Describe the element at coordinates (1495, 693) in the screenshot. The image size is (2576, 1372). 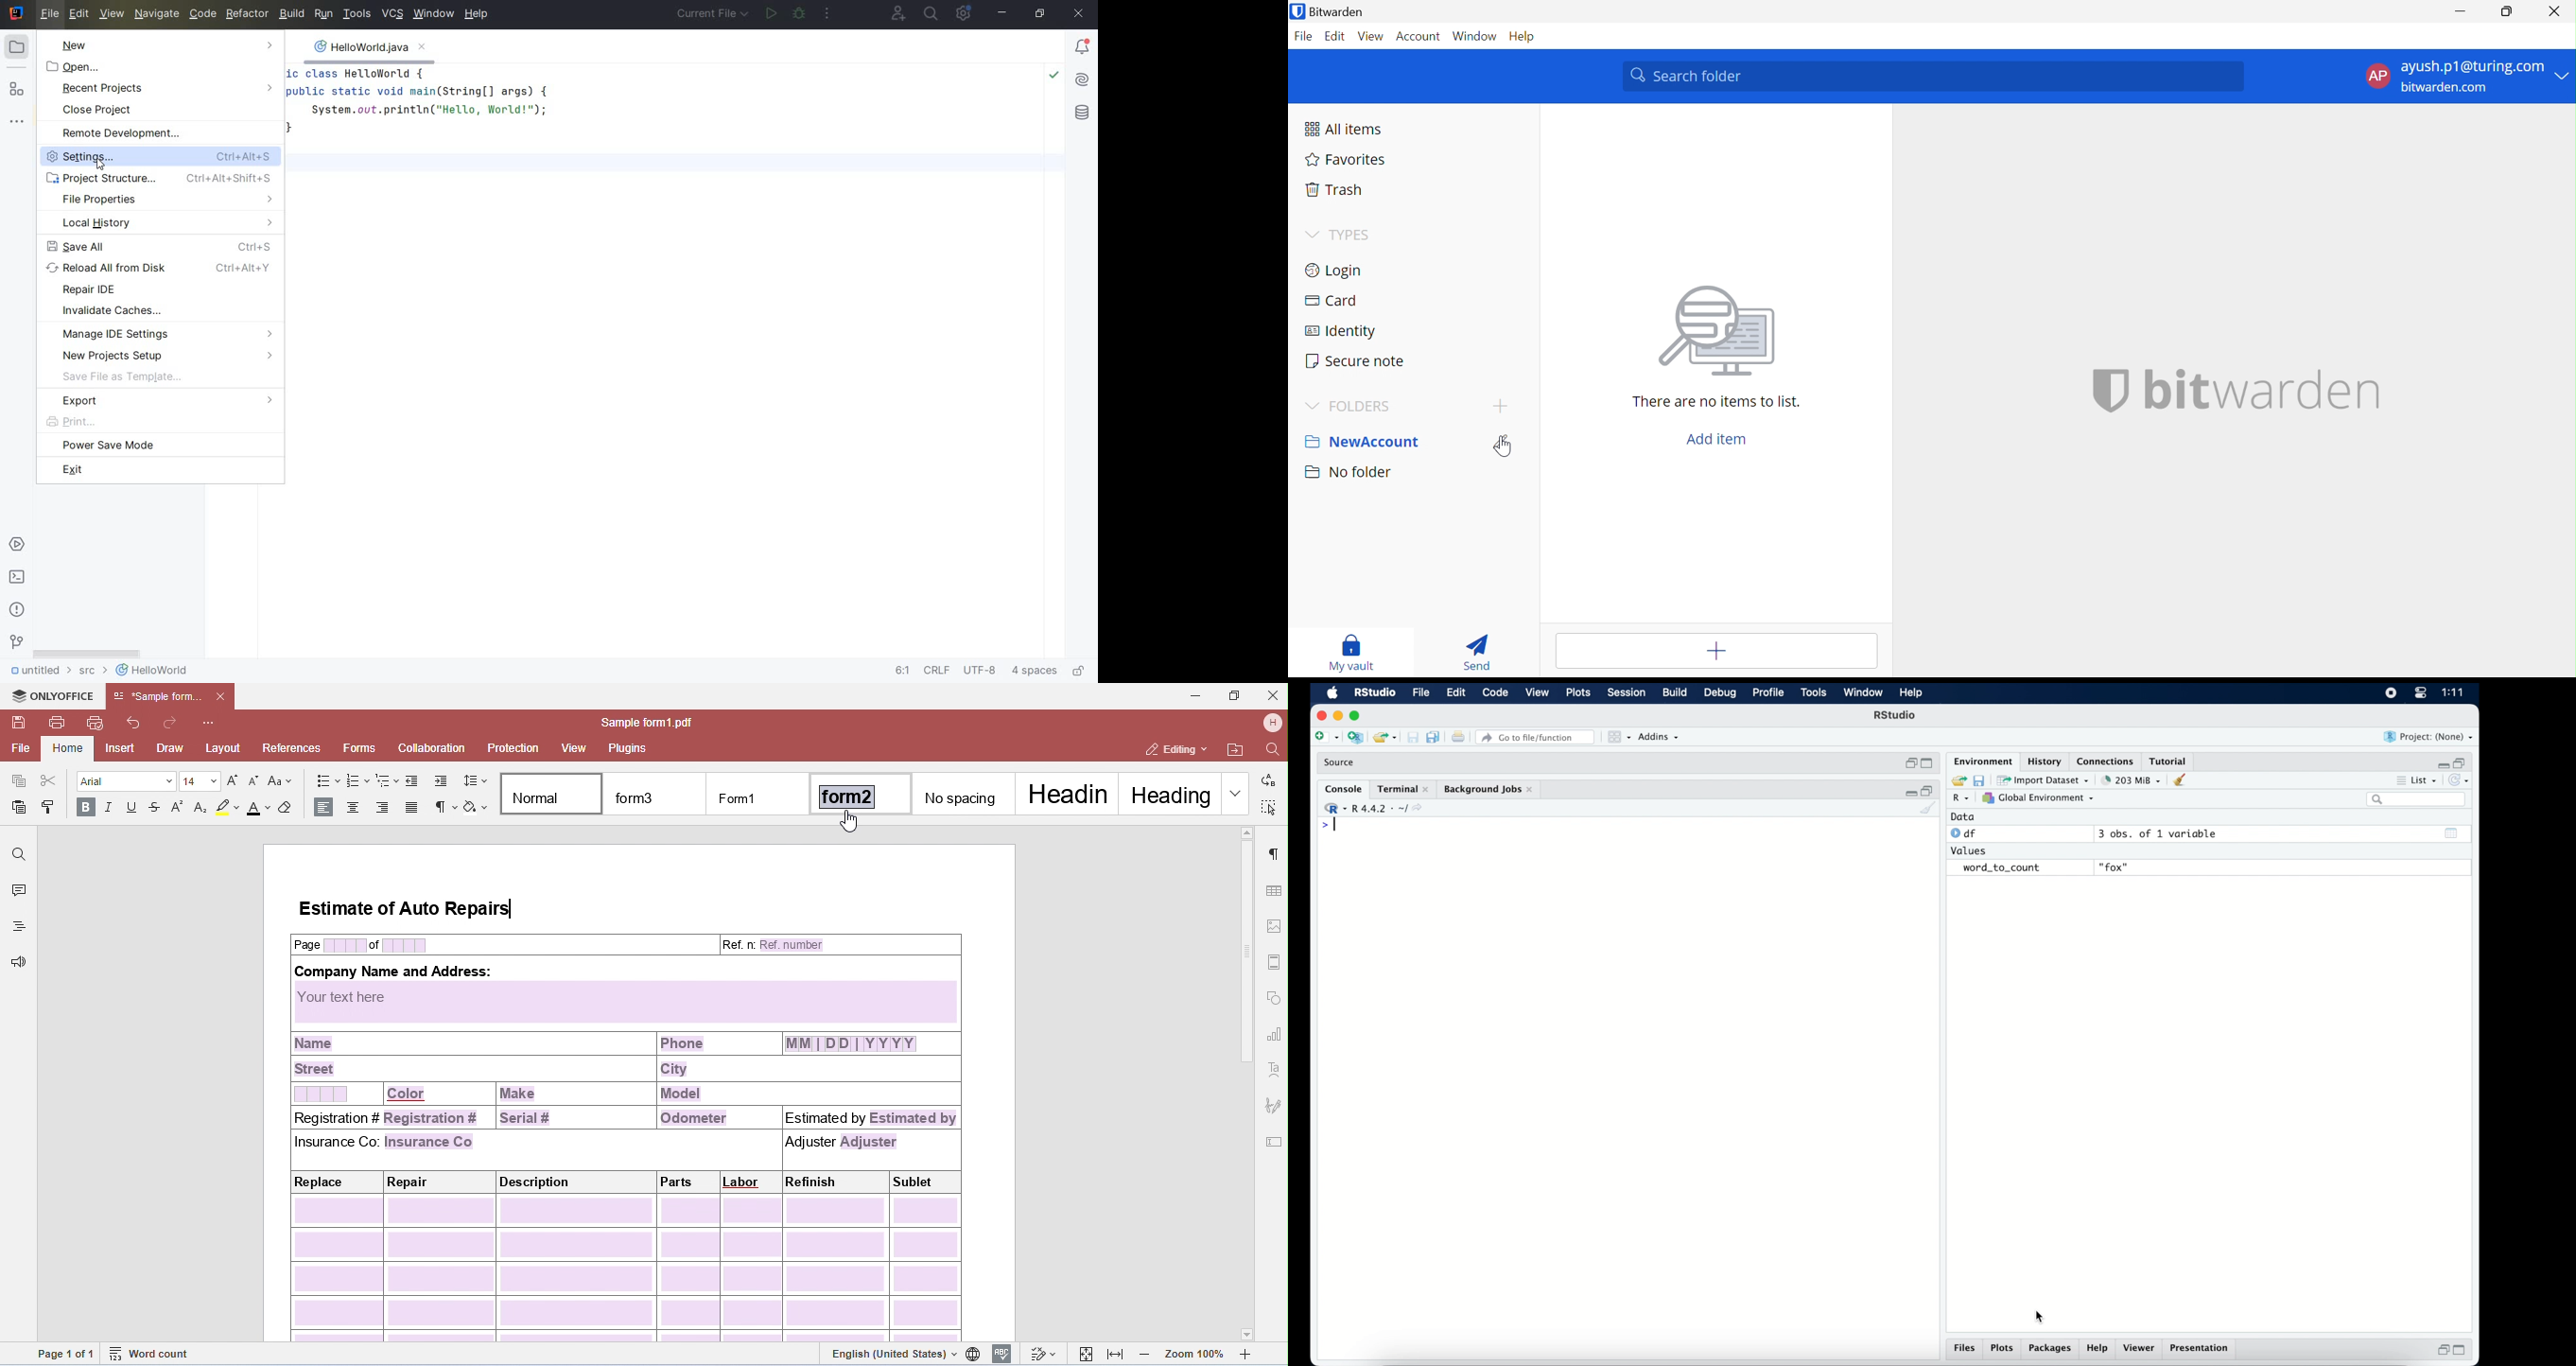
I see `code` at that location.